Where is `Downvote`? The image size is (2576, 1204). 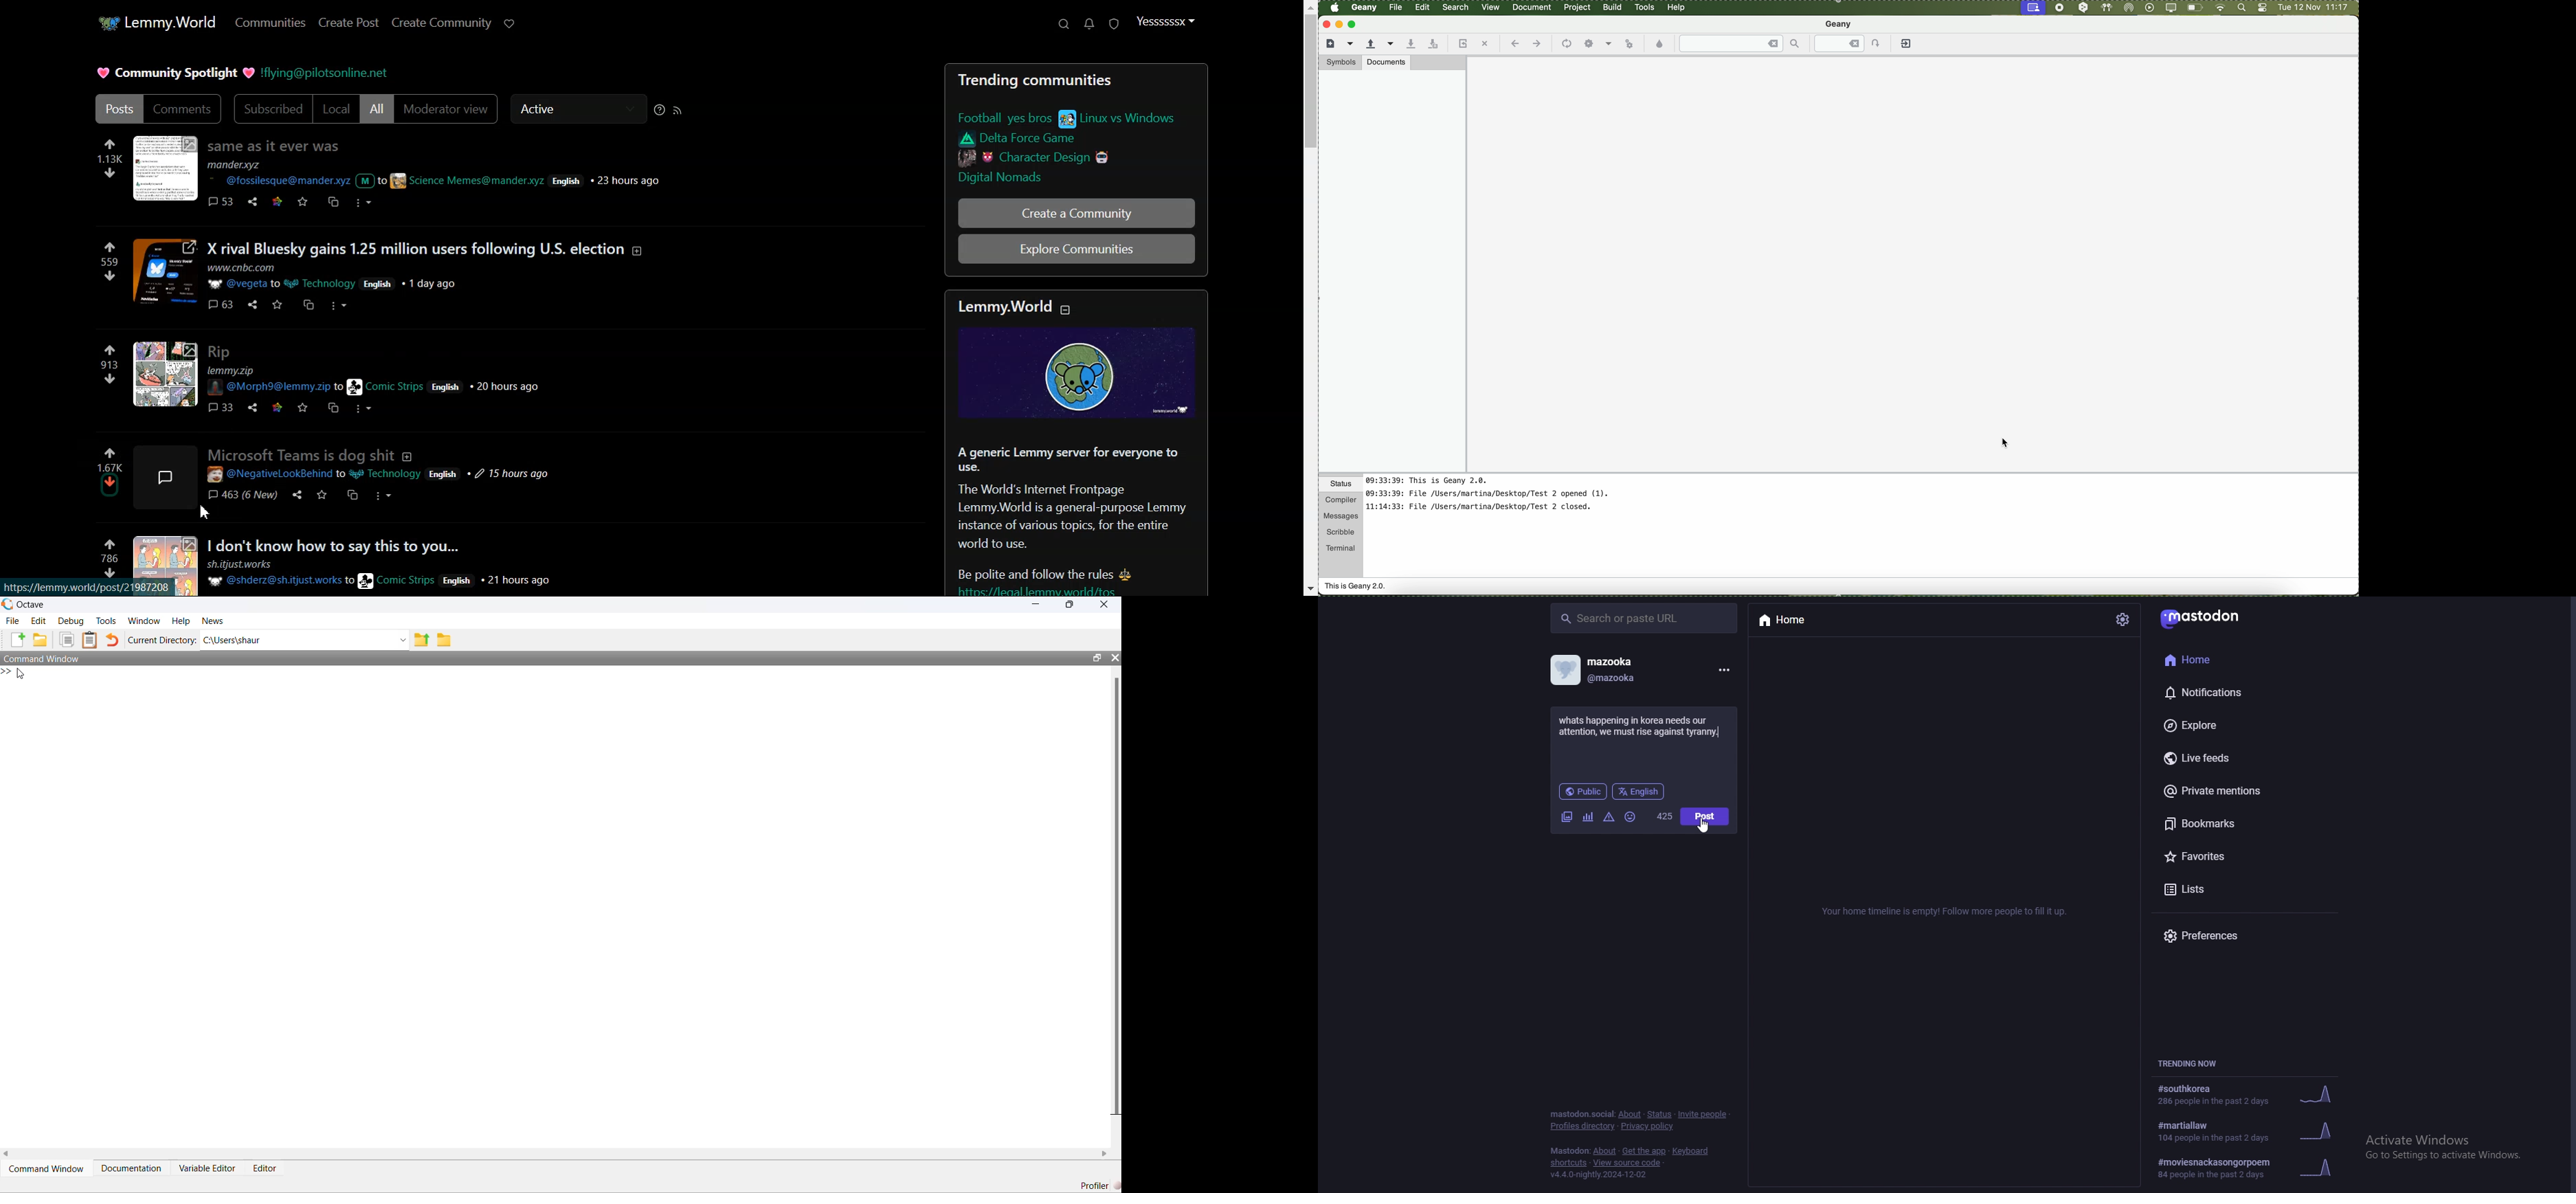 Downvote is located at coordinates (109, 485).